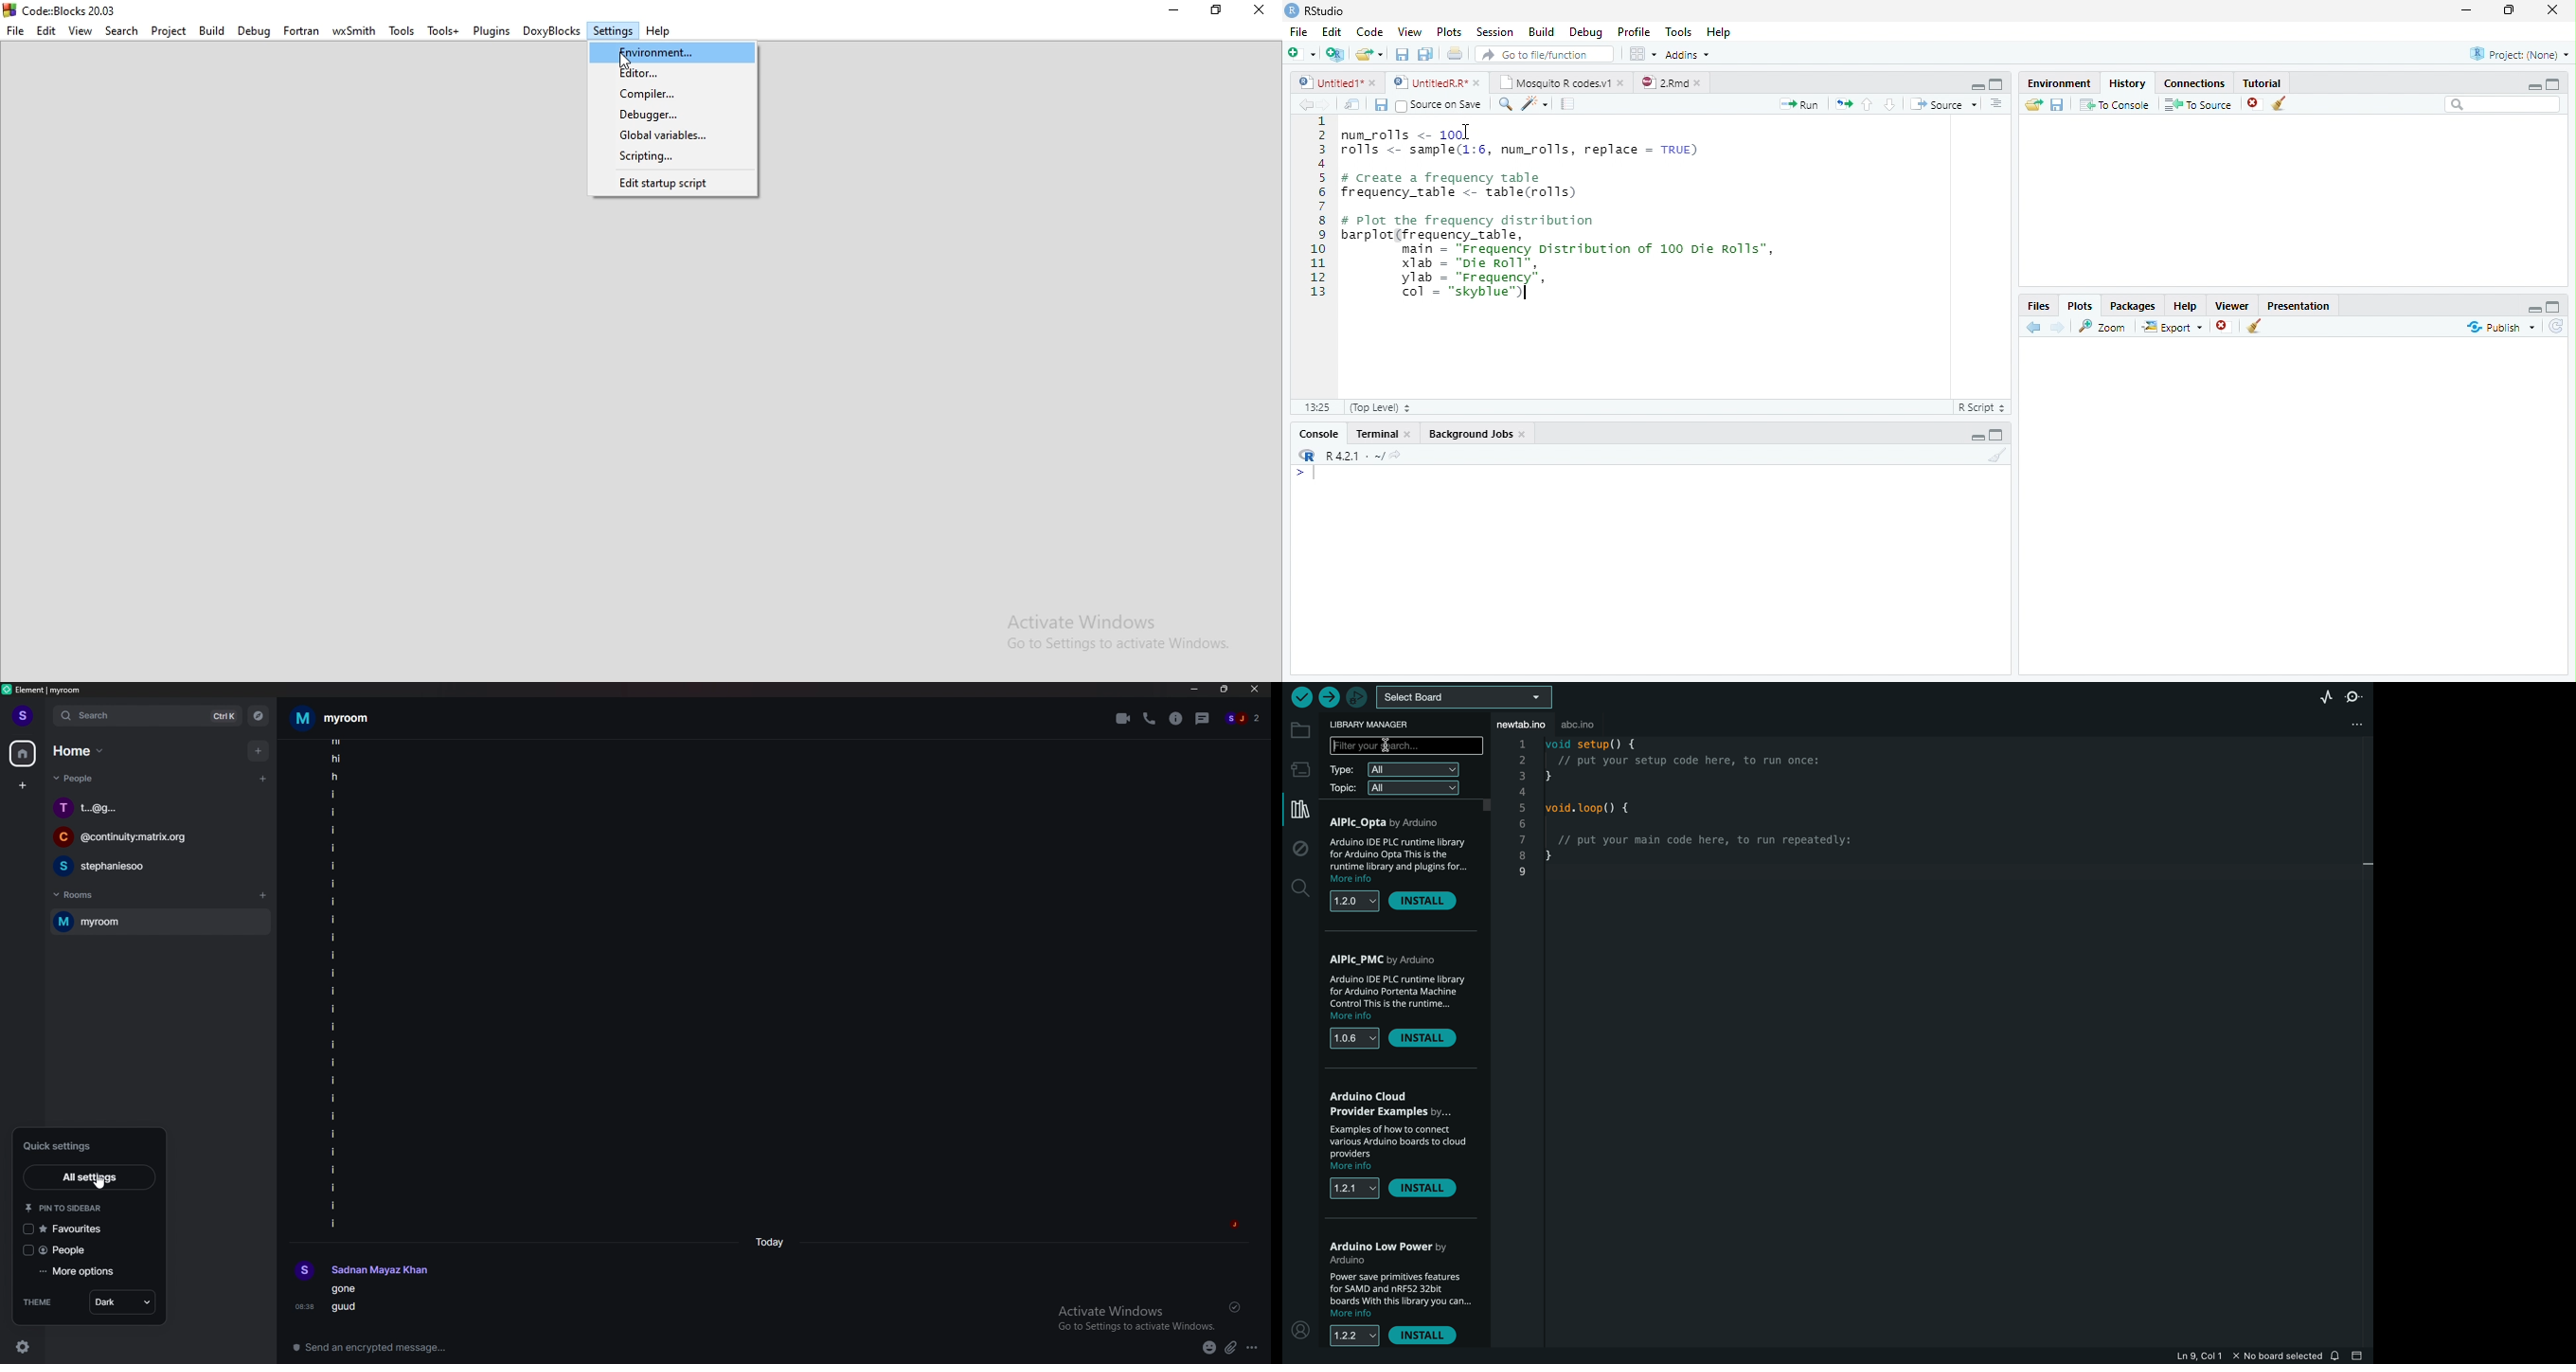 Image resolution: width=2576 pixels, height=1372 pixels. What do you see at coordinates (1303, 104) in the screenshot?
I see `Previous Source Location` at bounding box center [1303, 104].